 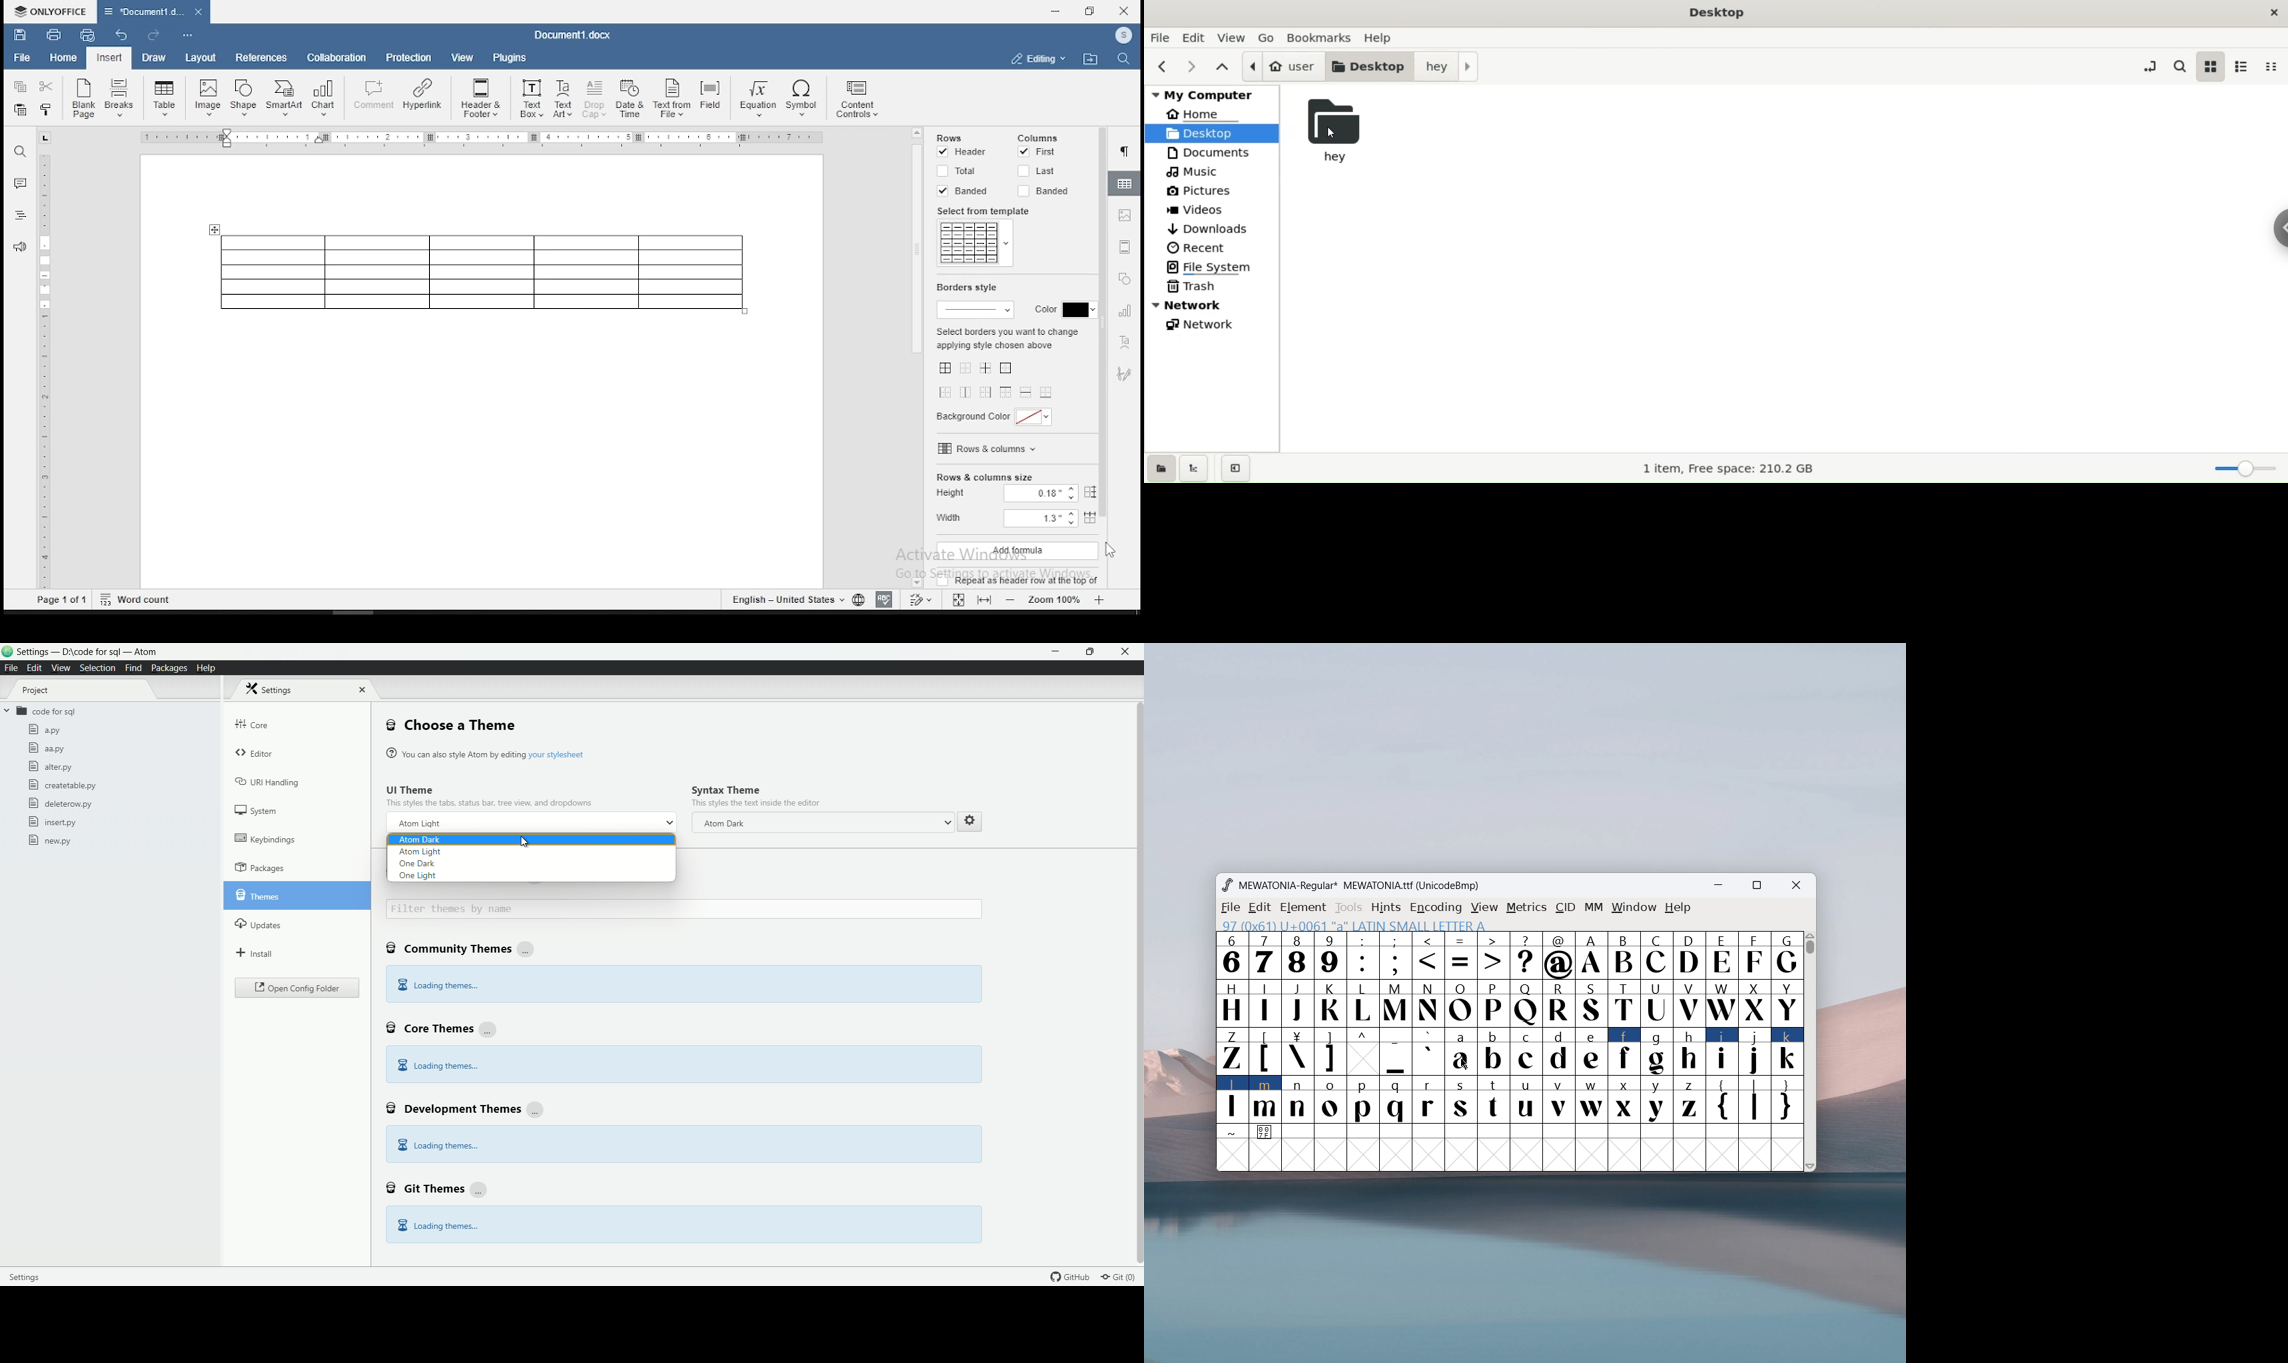 I want to click on V, so click(x=1689, y=1002).